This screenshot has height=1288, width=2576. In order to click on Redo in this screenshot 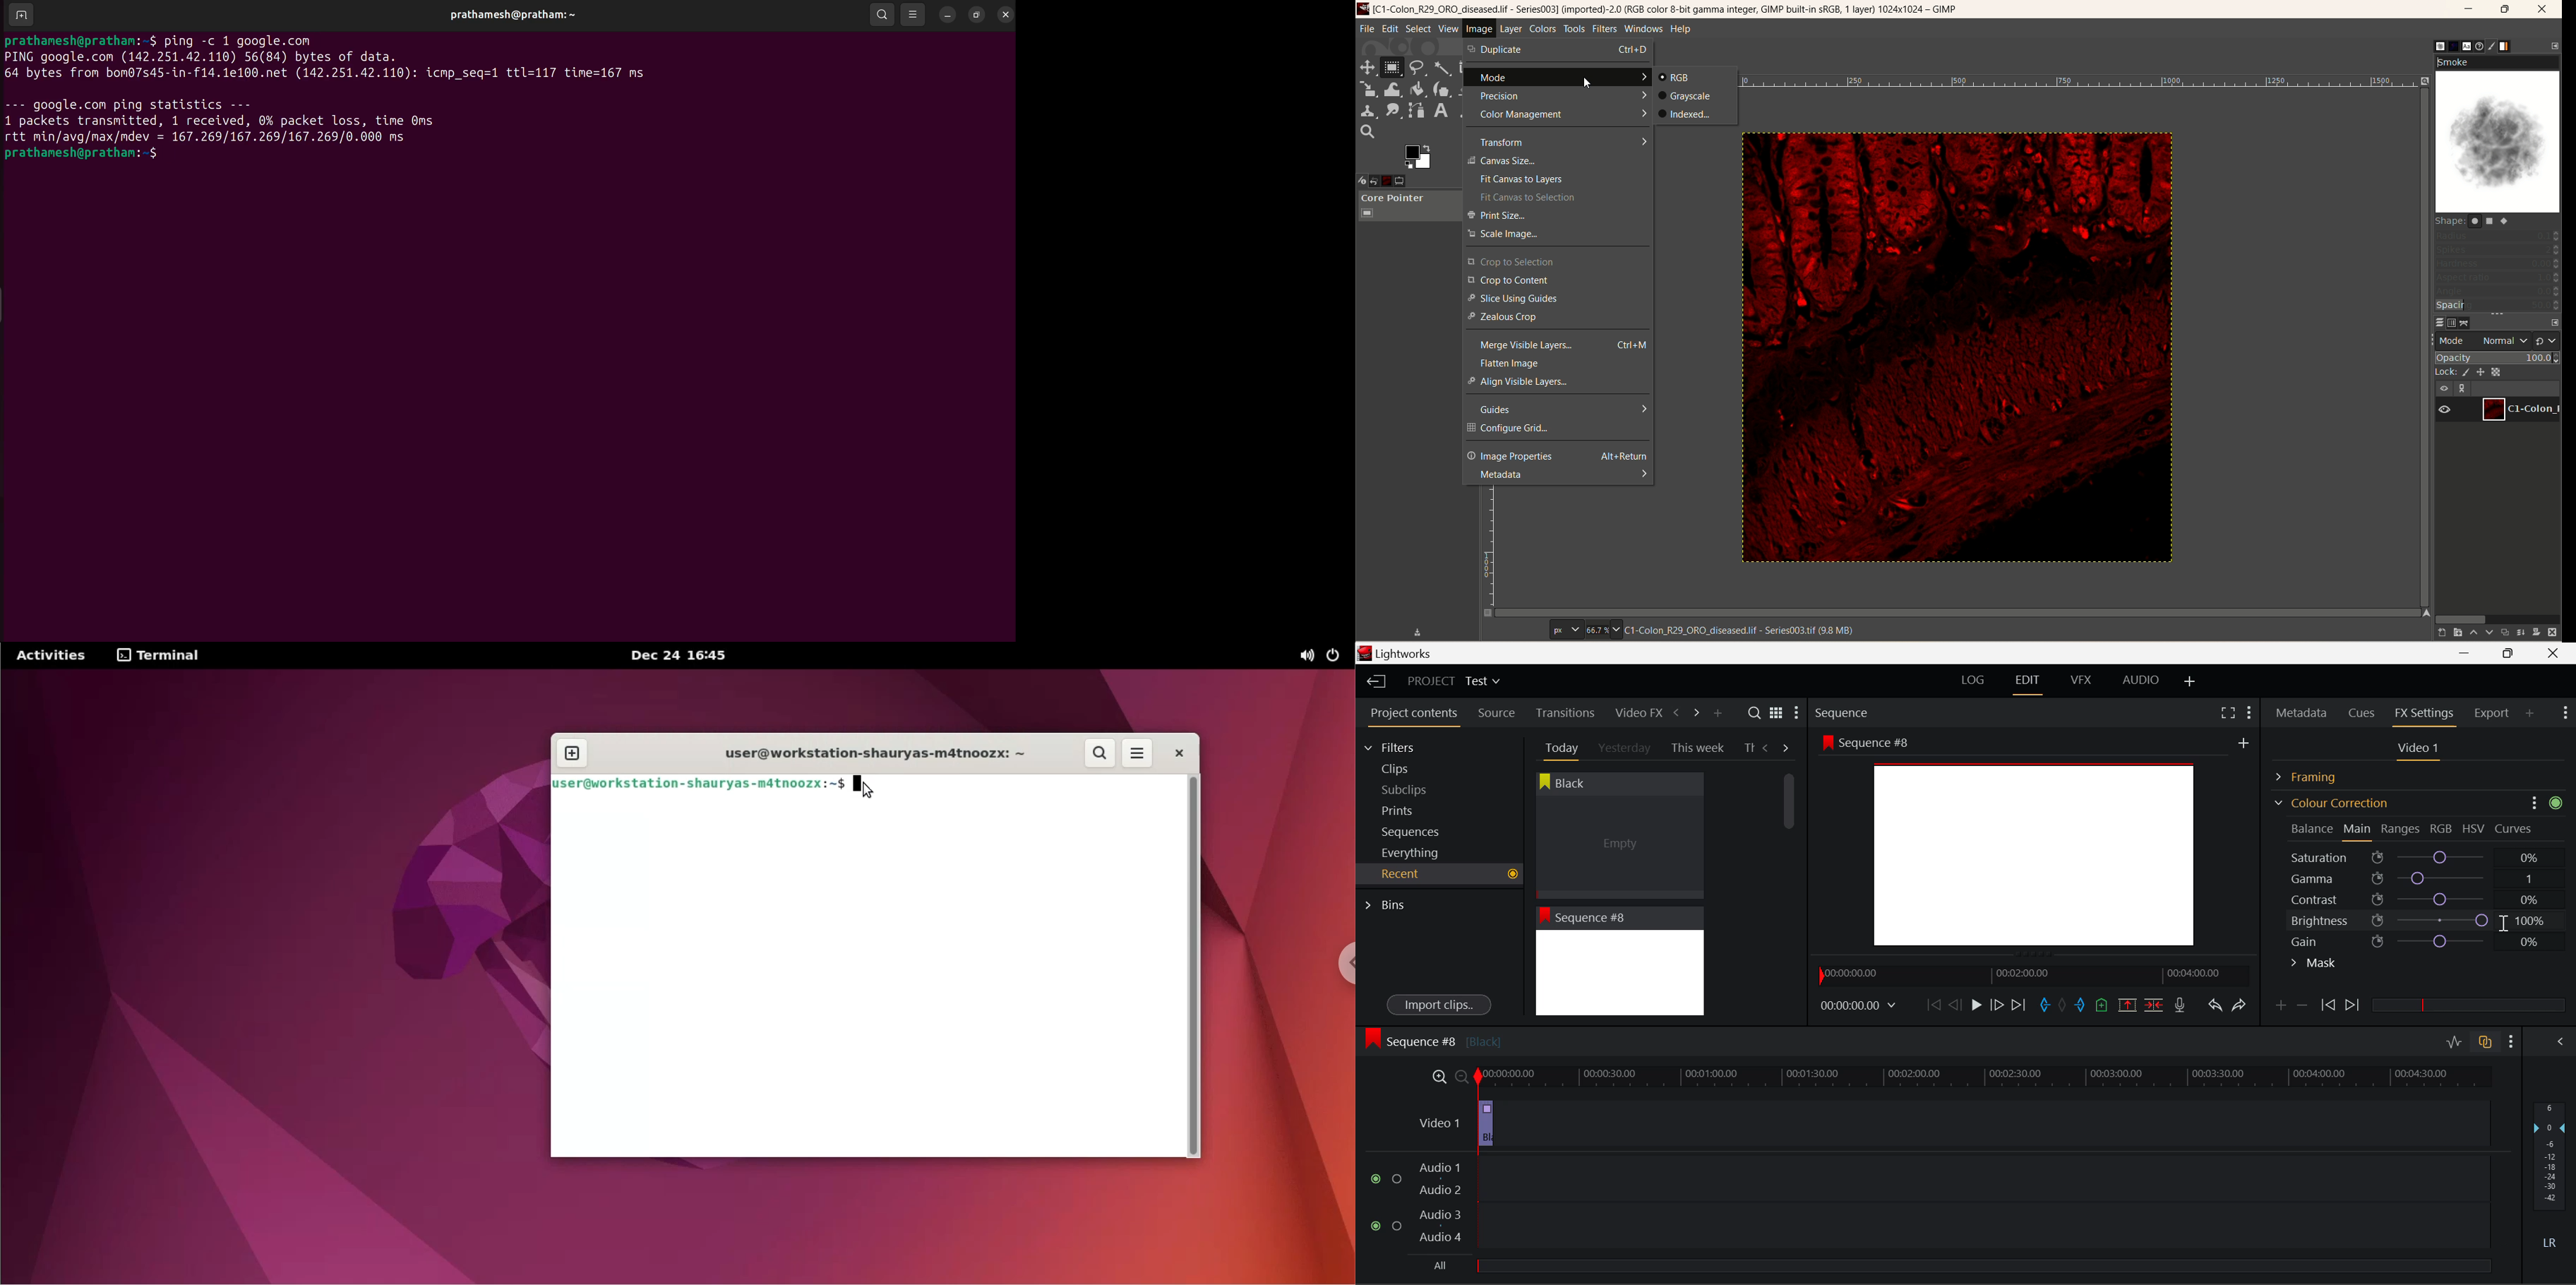, I will do `click(2240, 1004)`.